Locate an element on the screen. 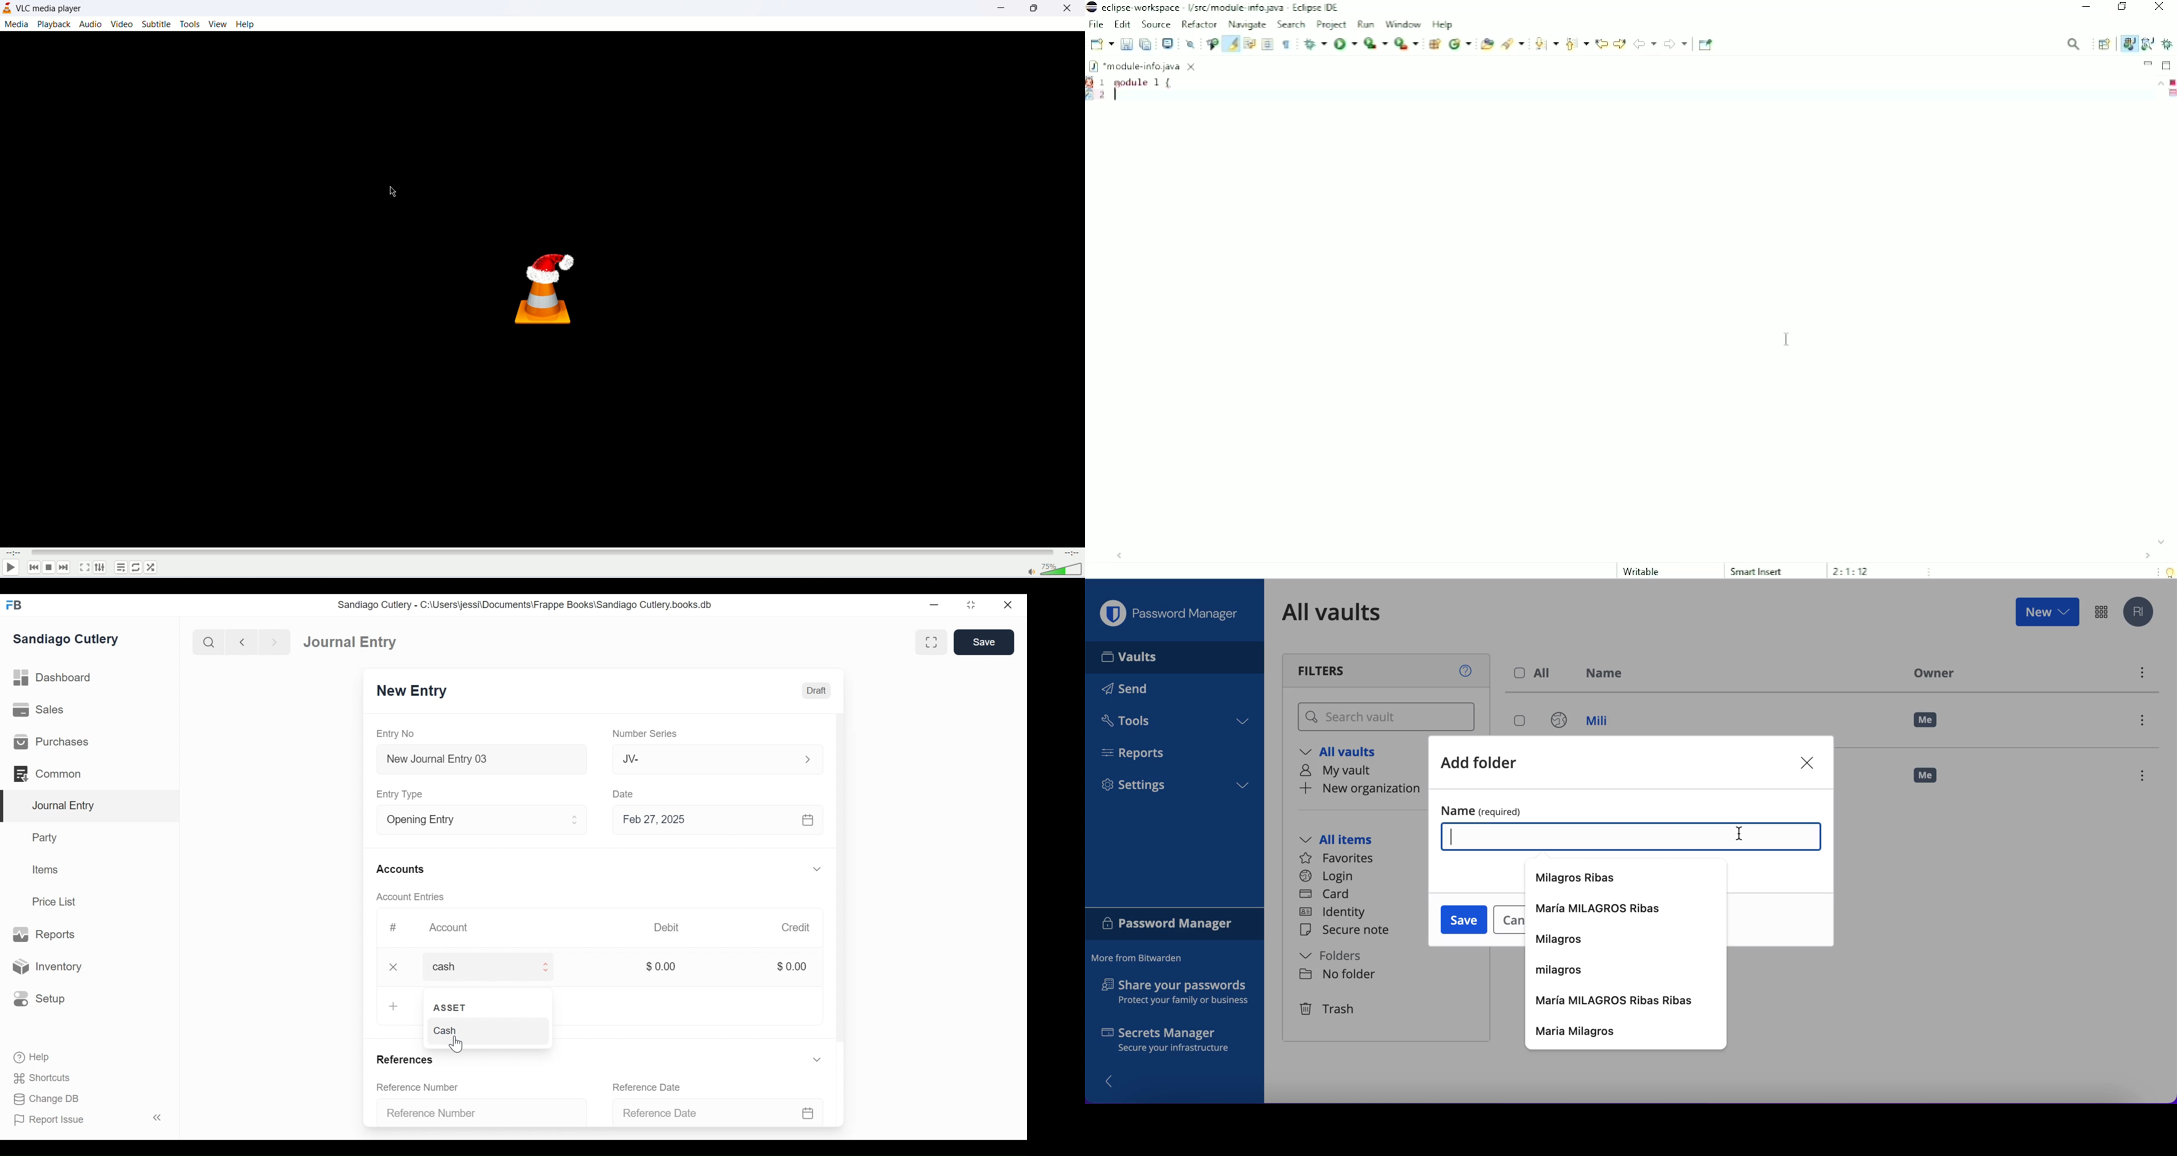 The image size is (2184, 1176). maximize is located at coordinates (1033, 11).